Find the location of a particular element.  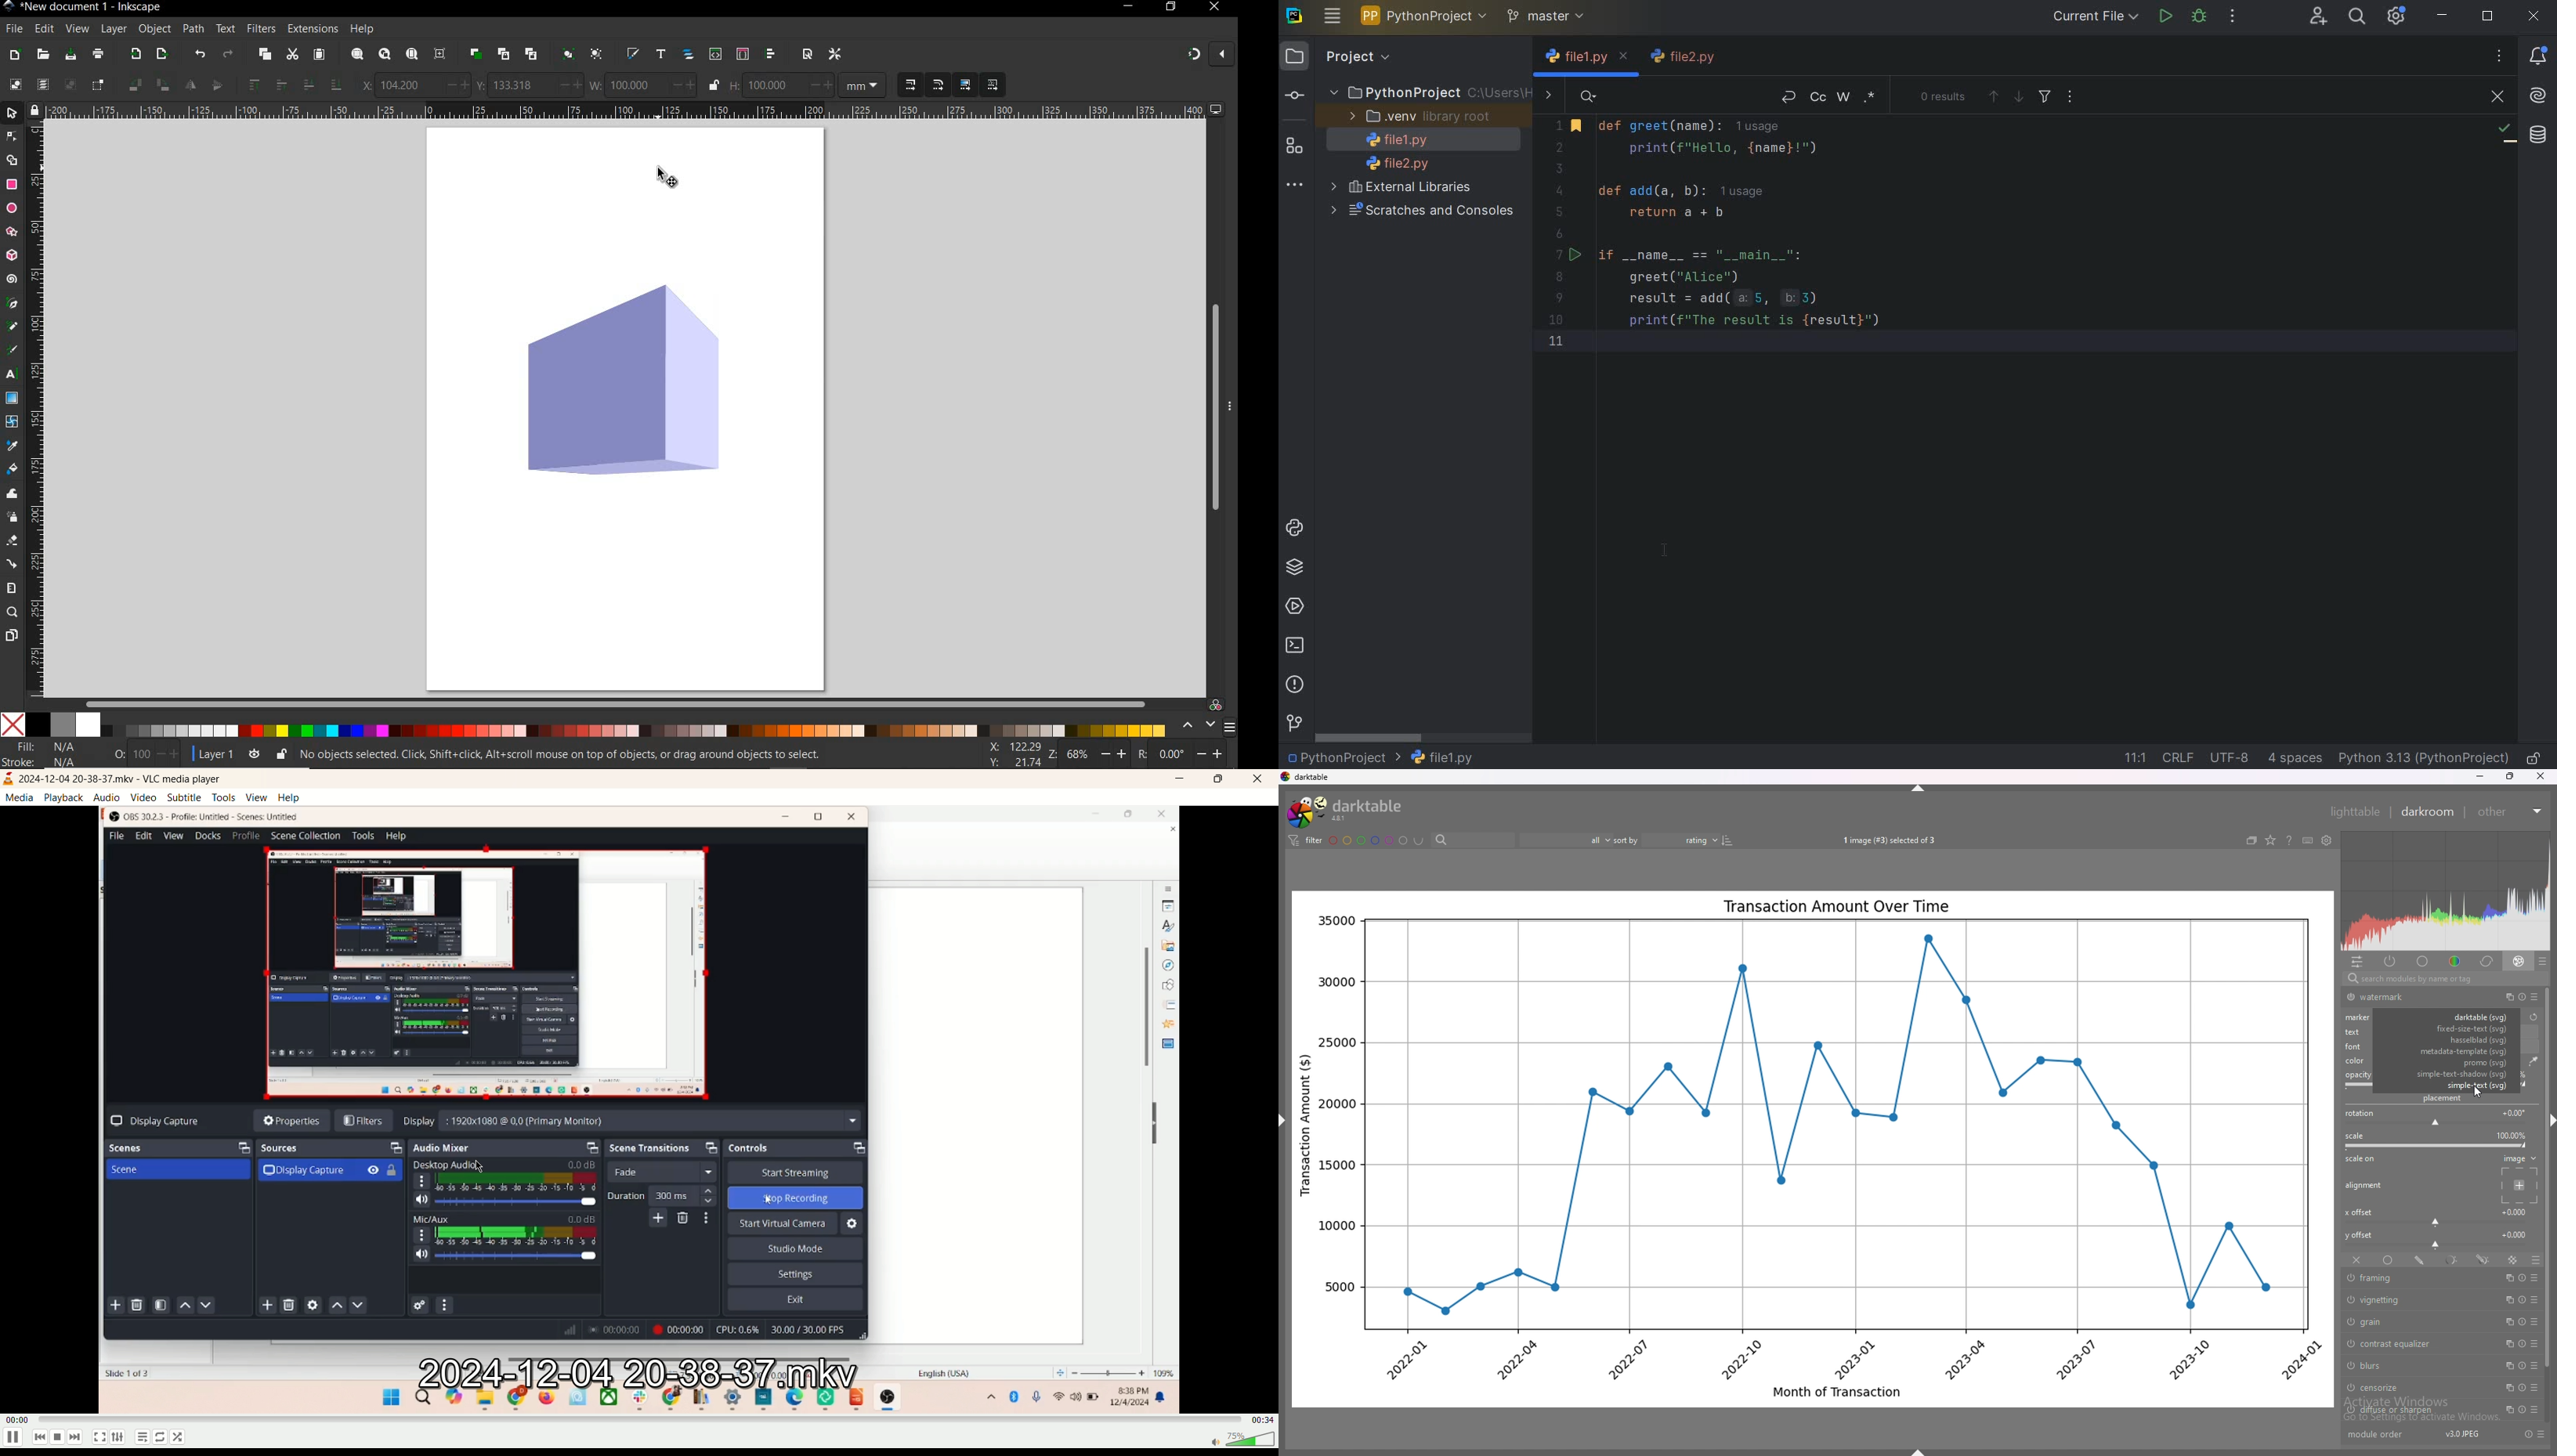

y offset is located at coordinates (2361, 1235).